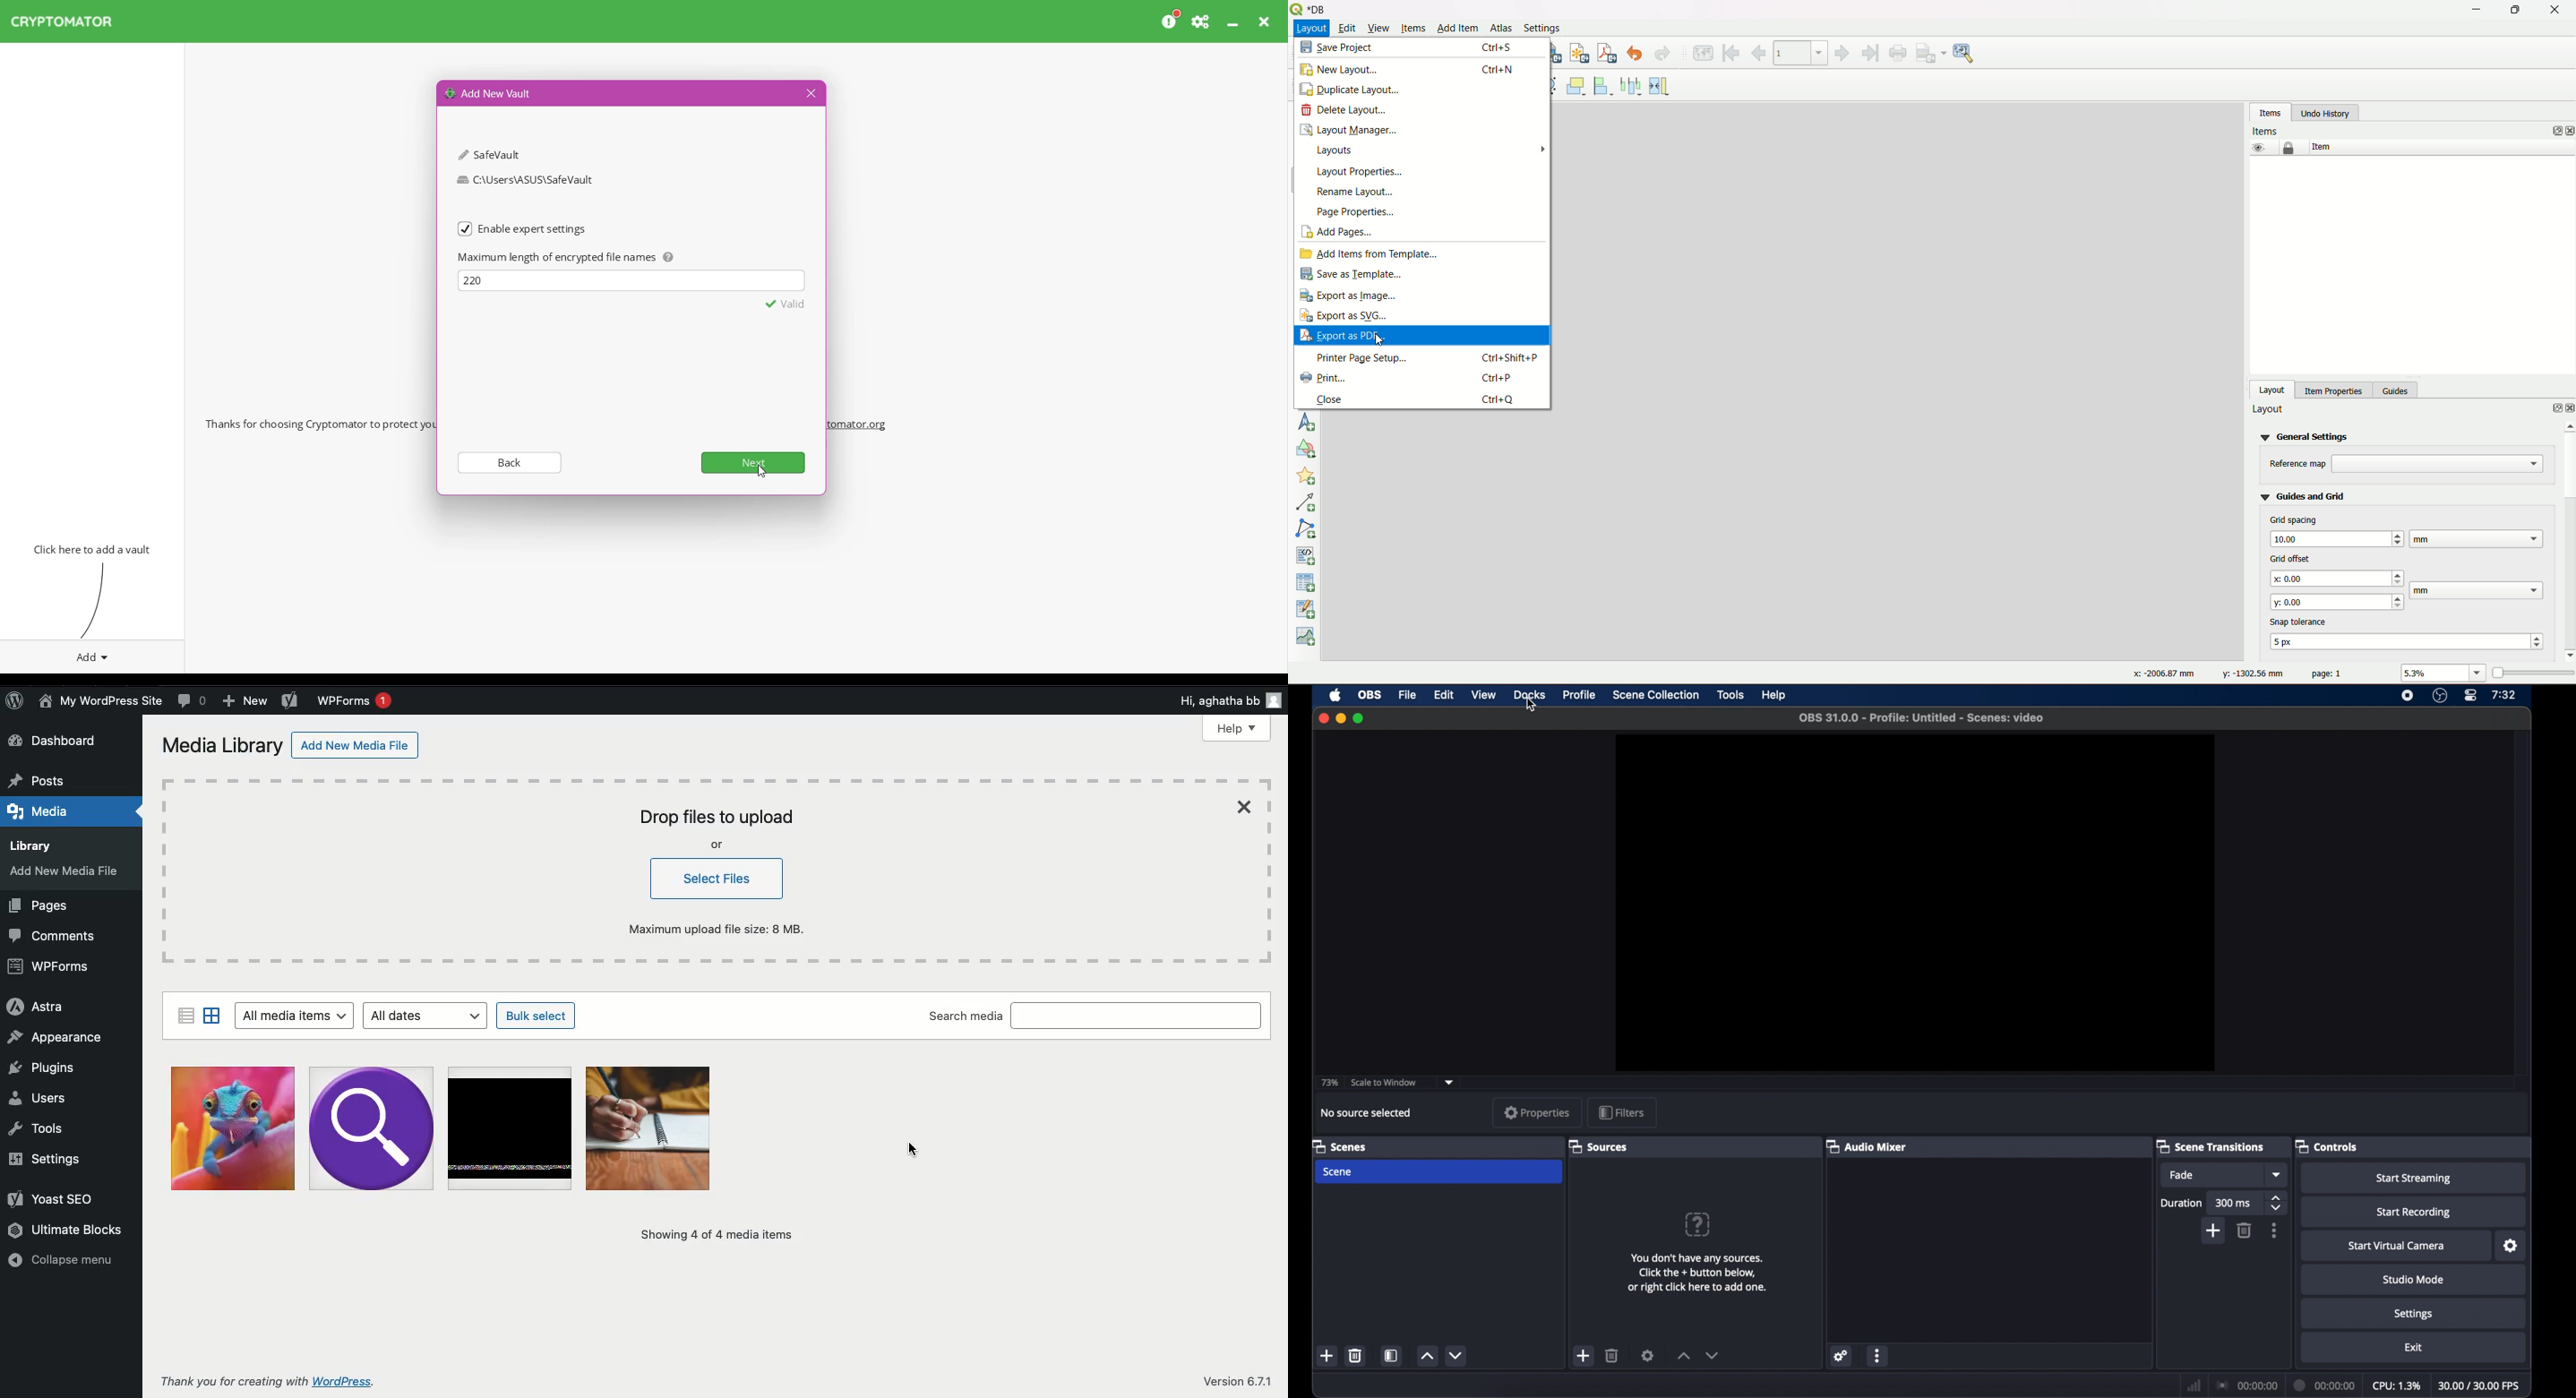  Describe the element at coordinates (1308, 504) in the screenshot. I see `add arrow` at that location.